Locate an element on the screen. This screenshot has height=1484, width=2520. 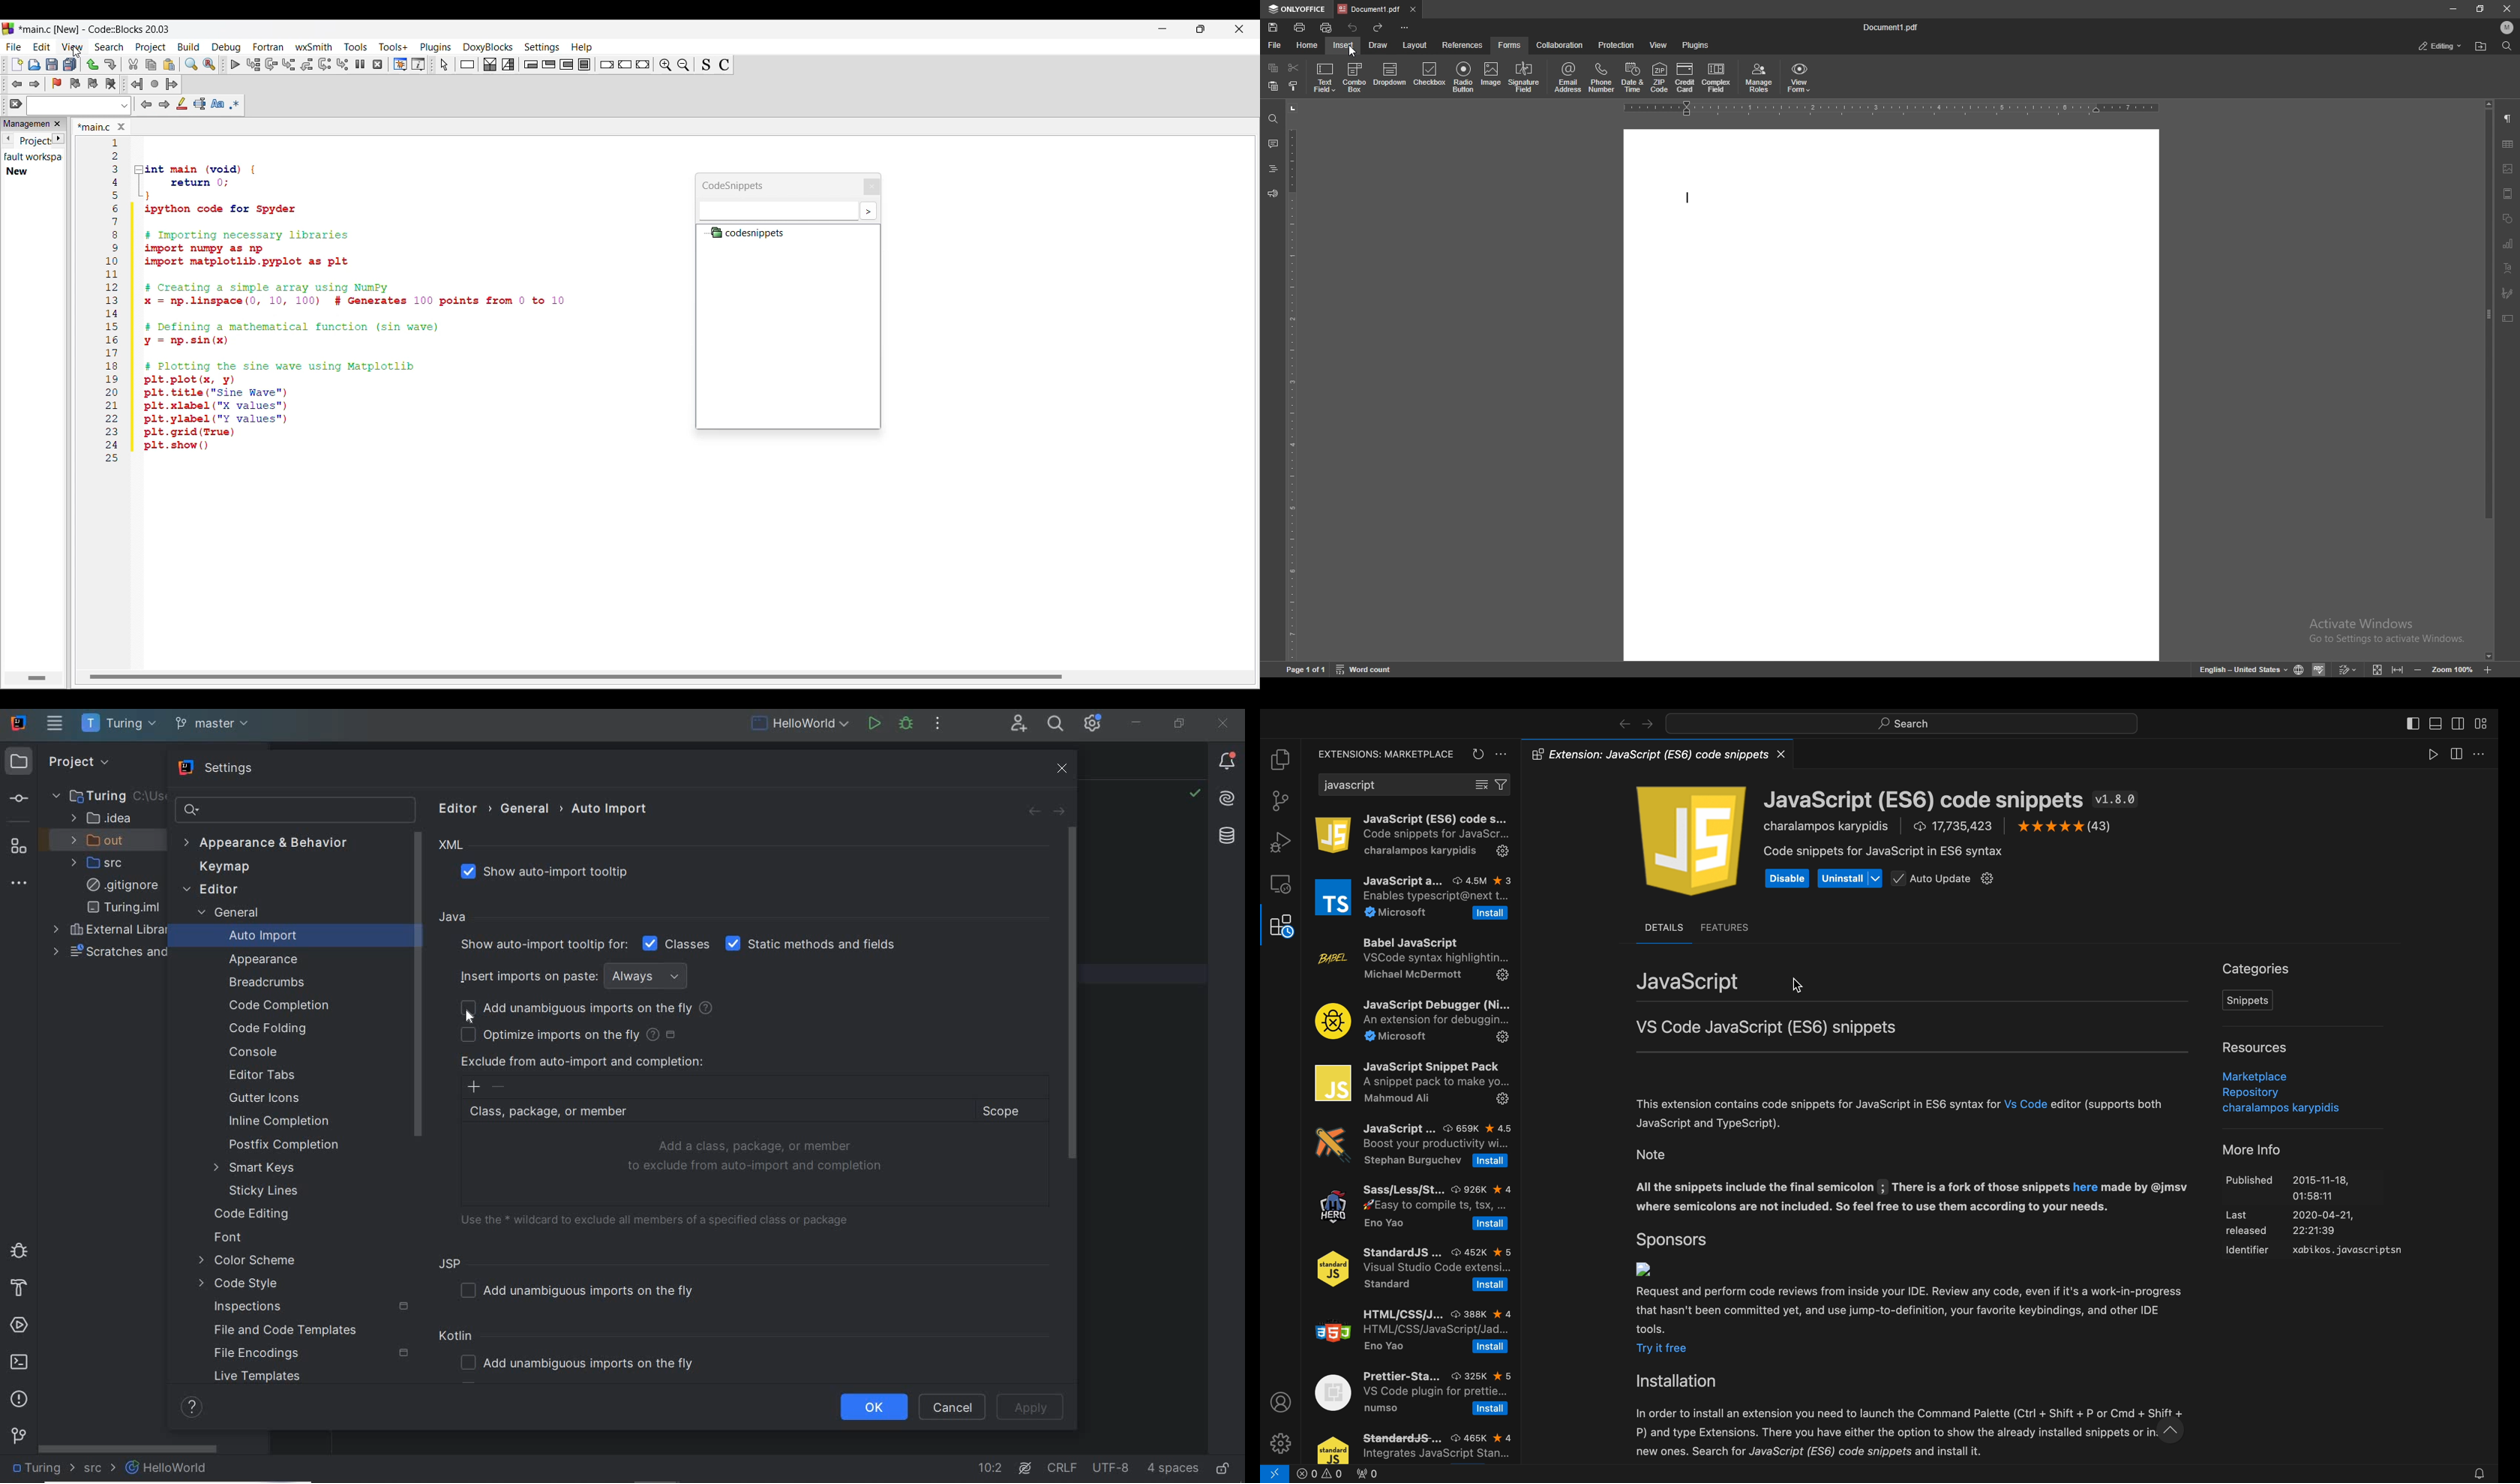
More settings is located at coordinates (868, 211).